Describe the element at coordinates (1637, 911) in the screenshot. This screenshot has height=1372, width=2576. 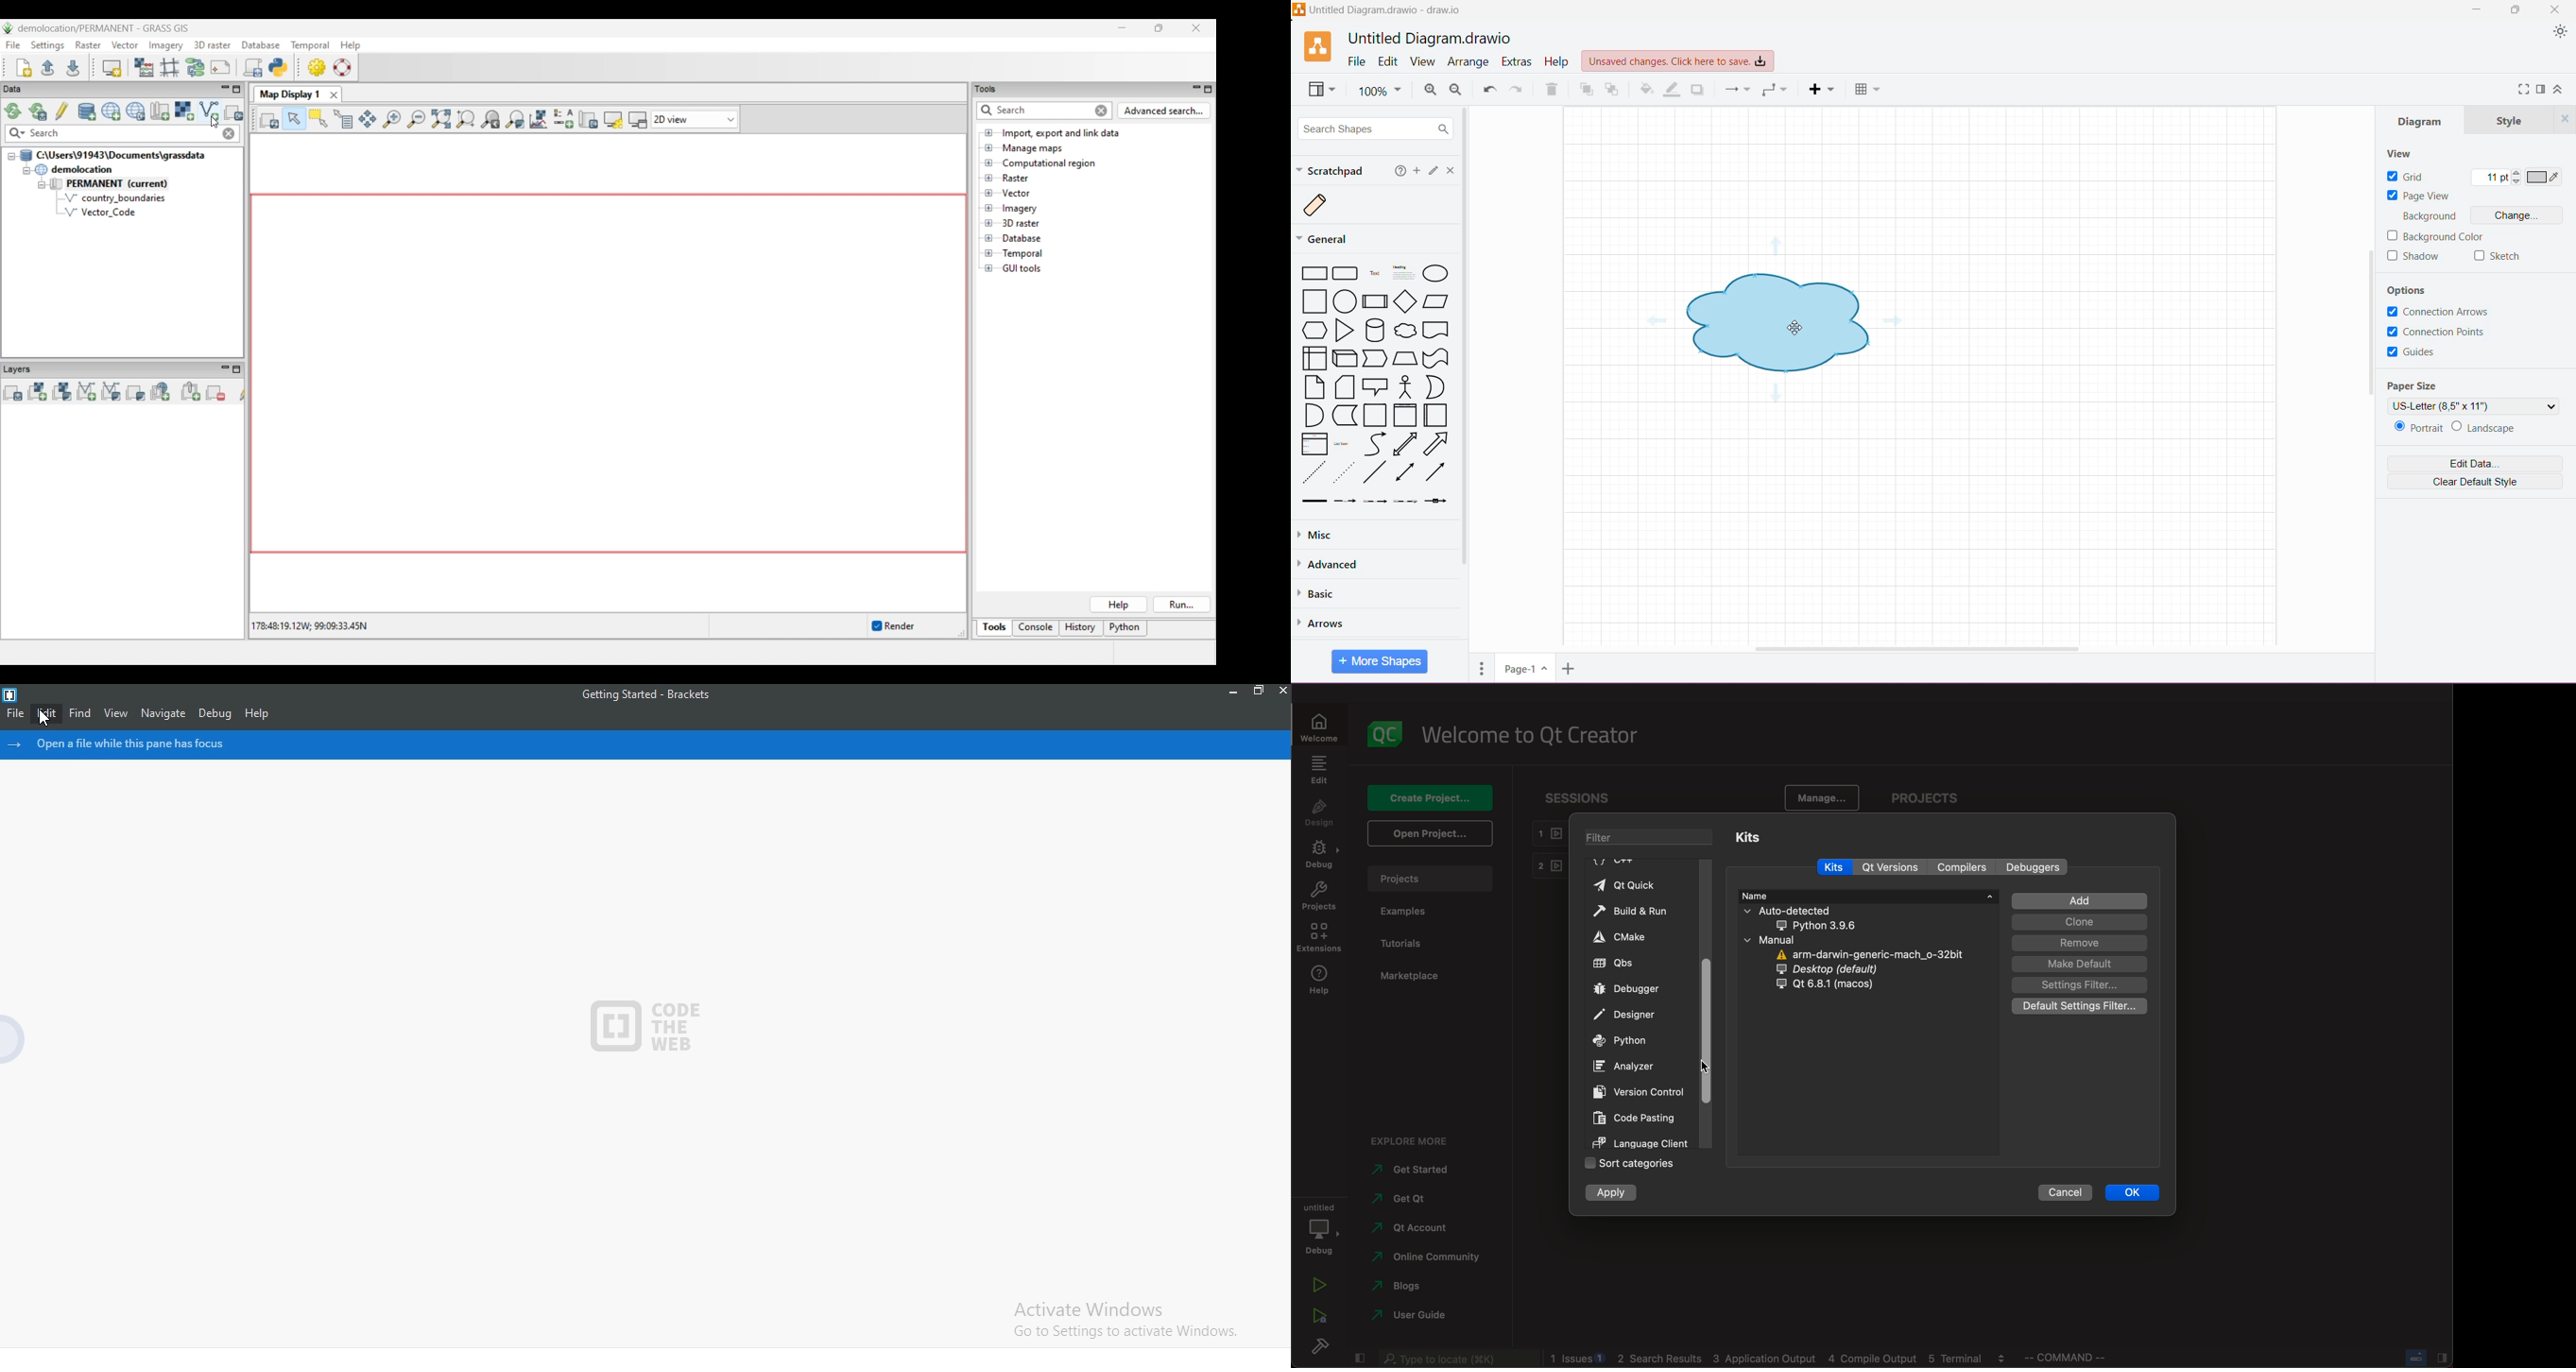
I see `build and run` at that location.